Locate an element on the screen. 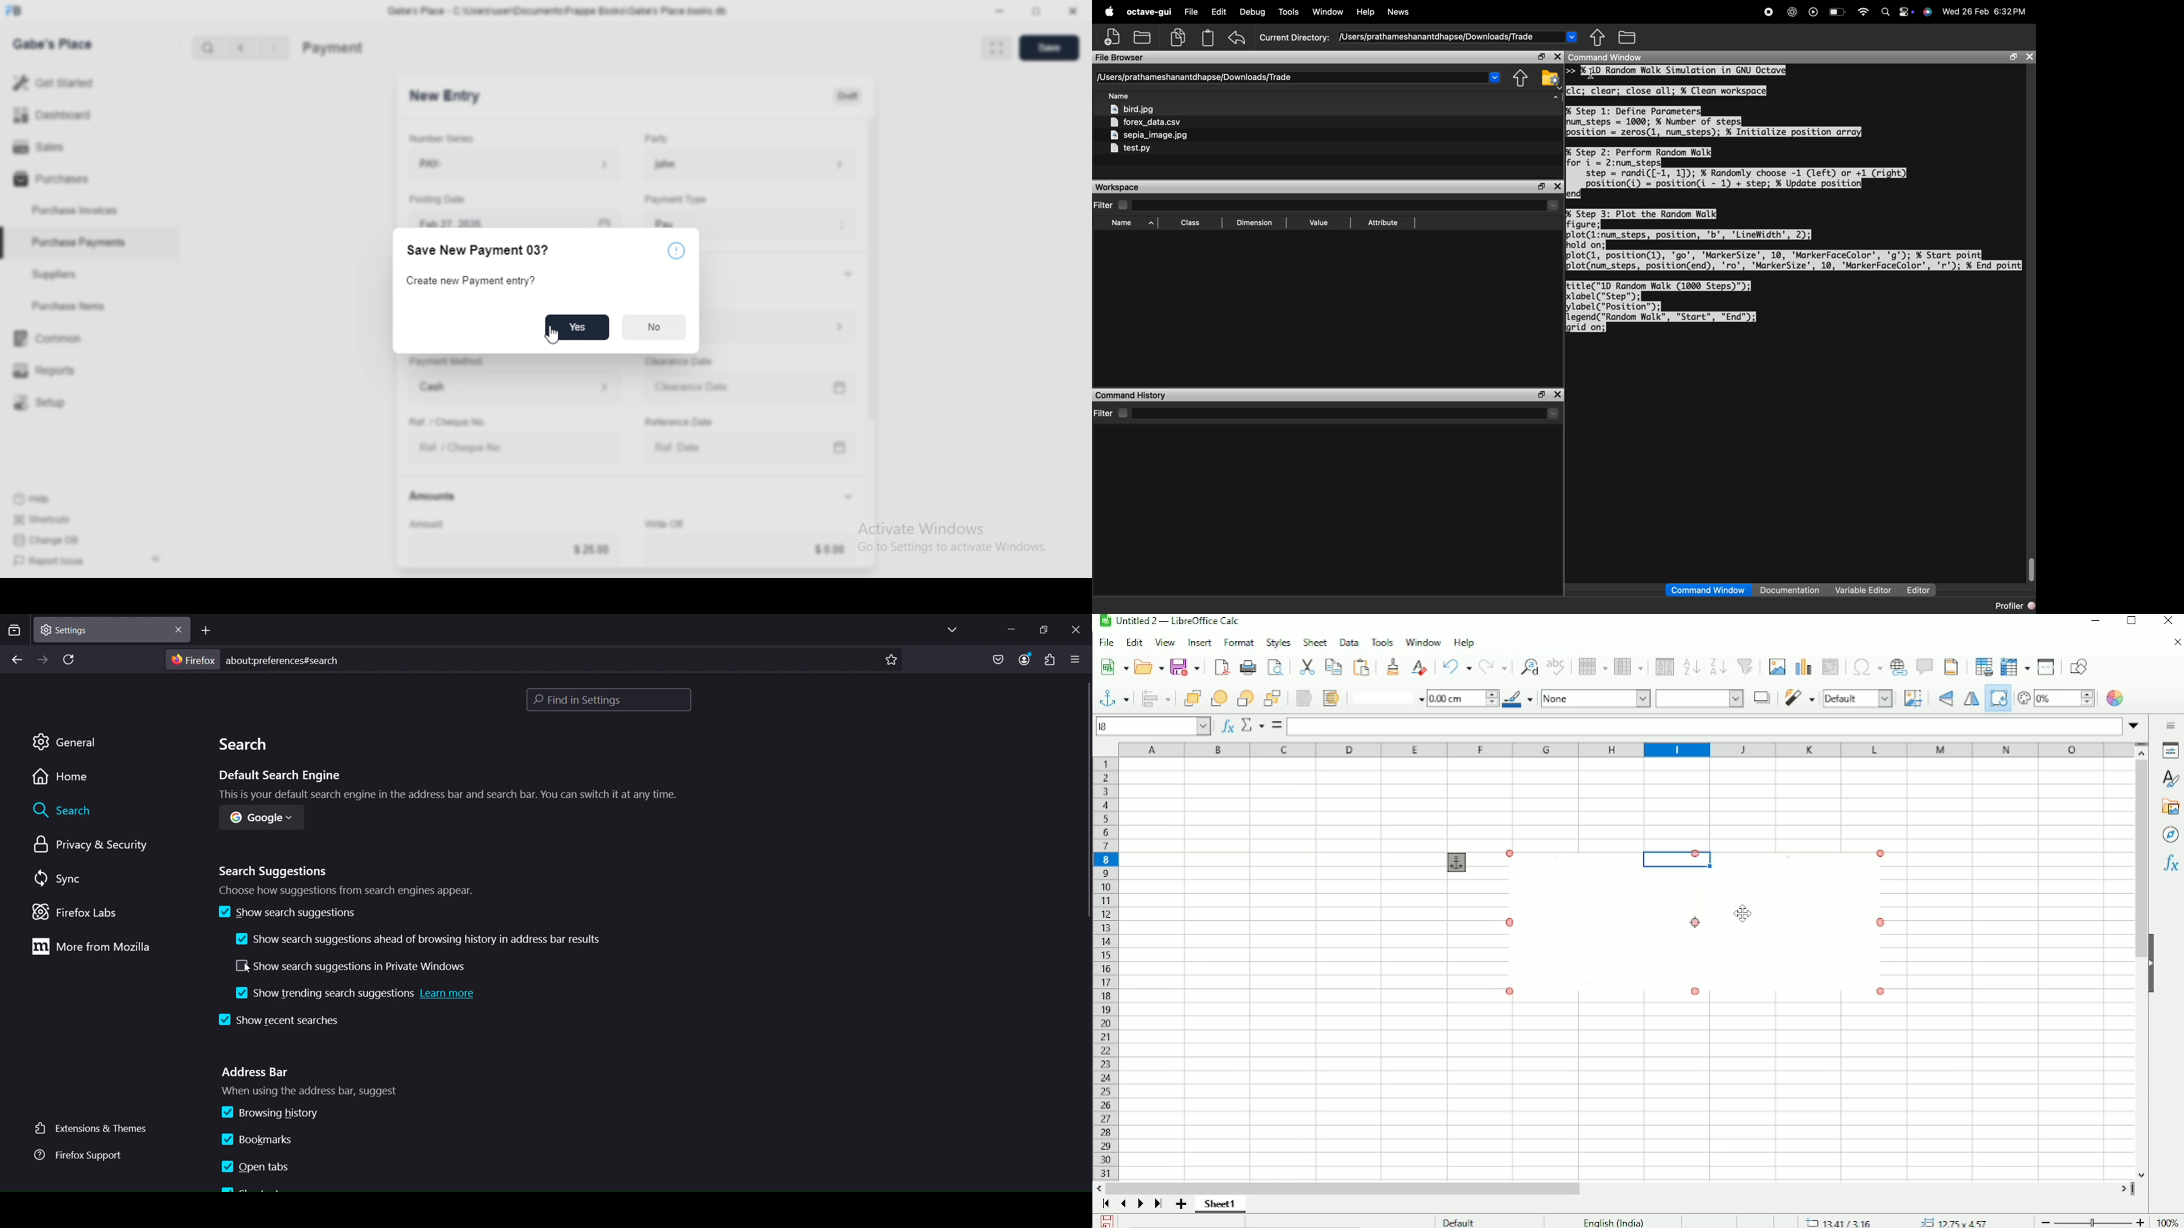  search suggestions is located at coordinates (349, 880).